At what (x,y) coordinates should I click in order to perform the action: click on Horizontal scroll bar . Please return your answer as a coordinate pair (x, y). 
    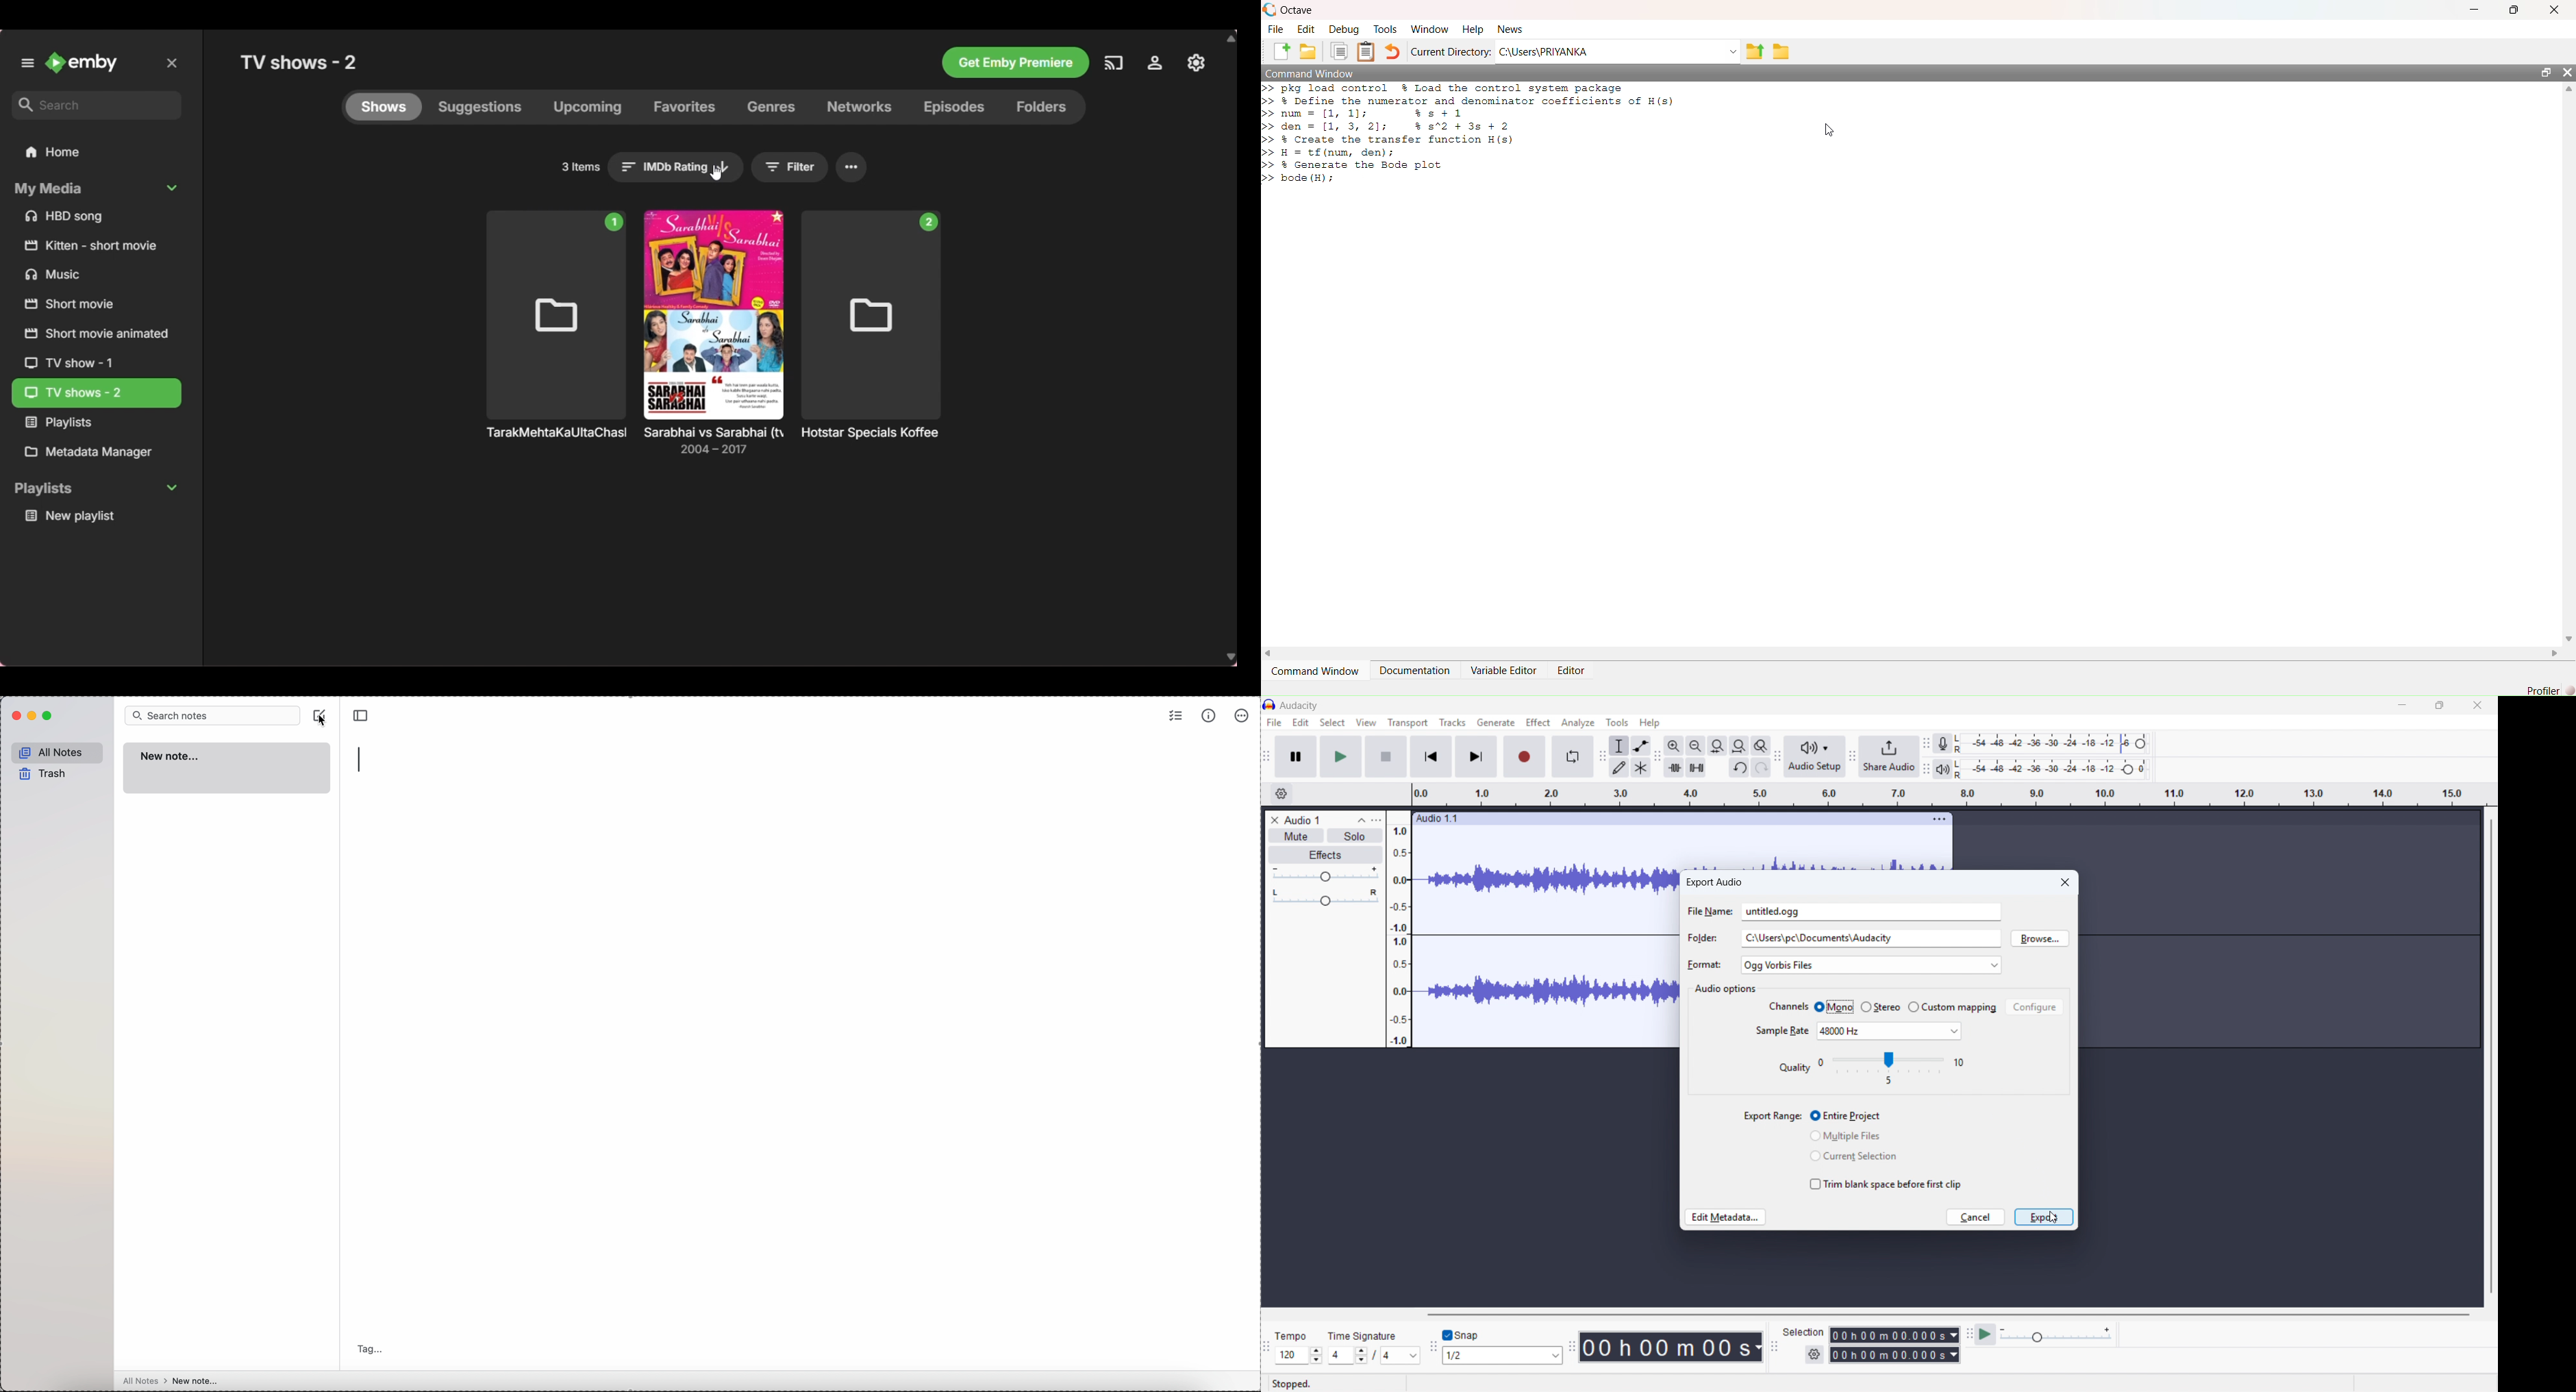
    Looking at the image, I should click on (1947, 1315).